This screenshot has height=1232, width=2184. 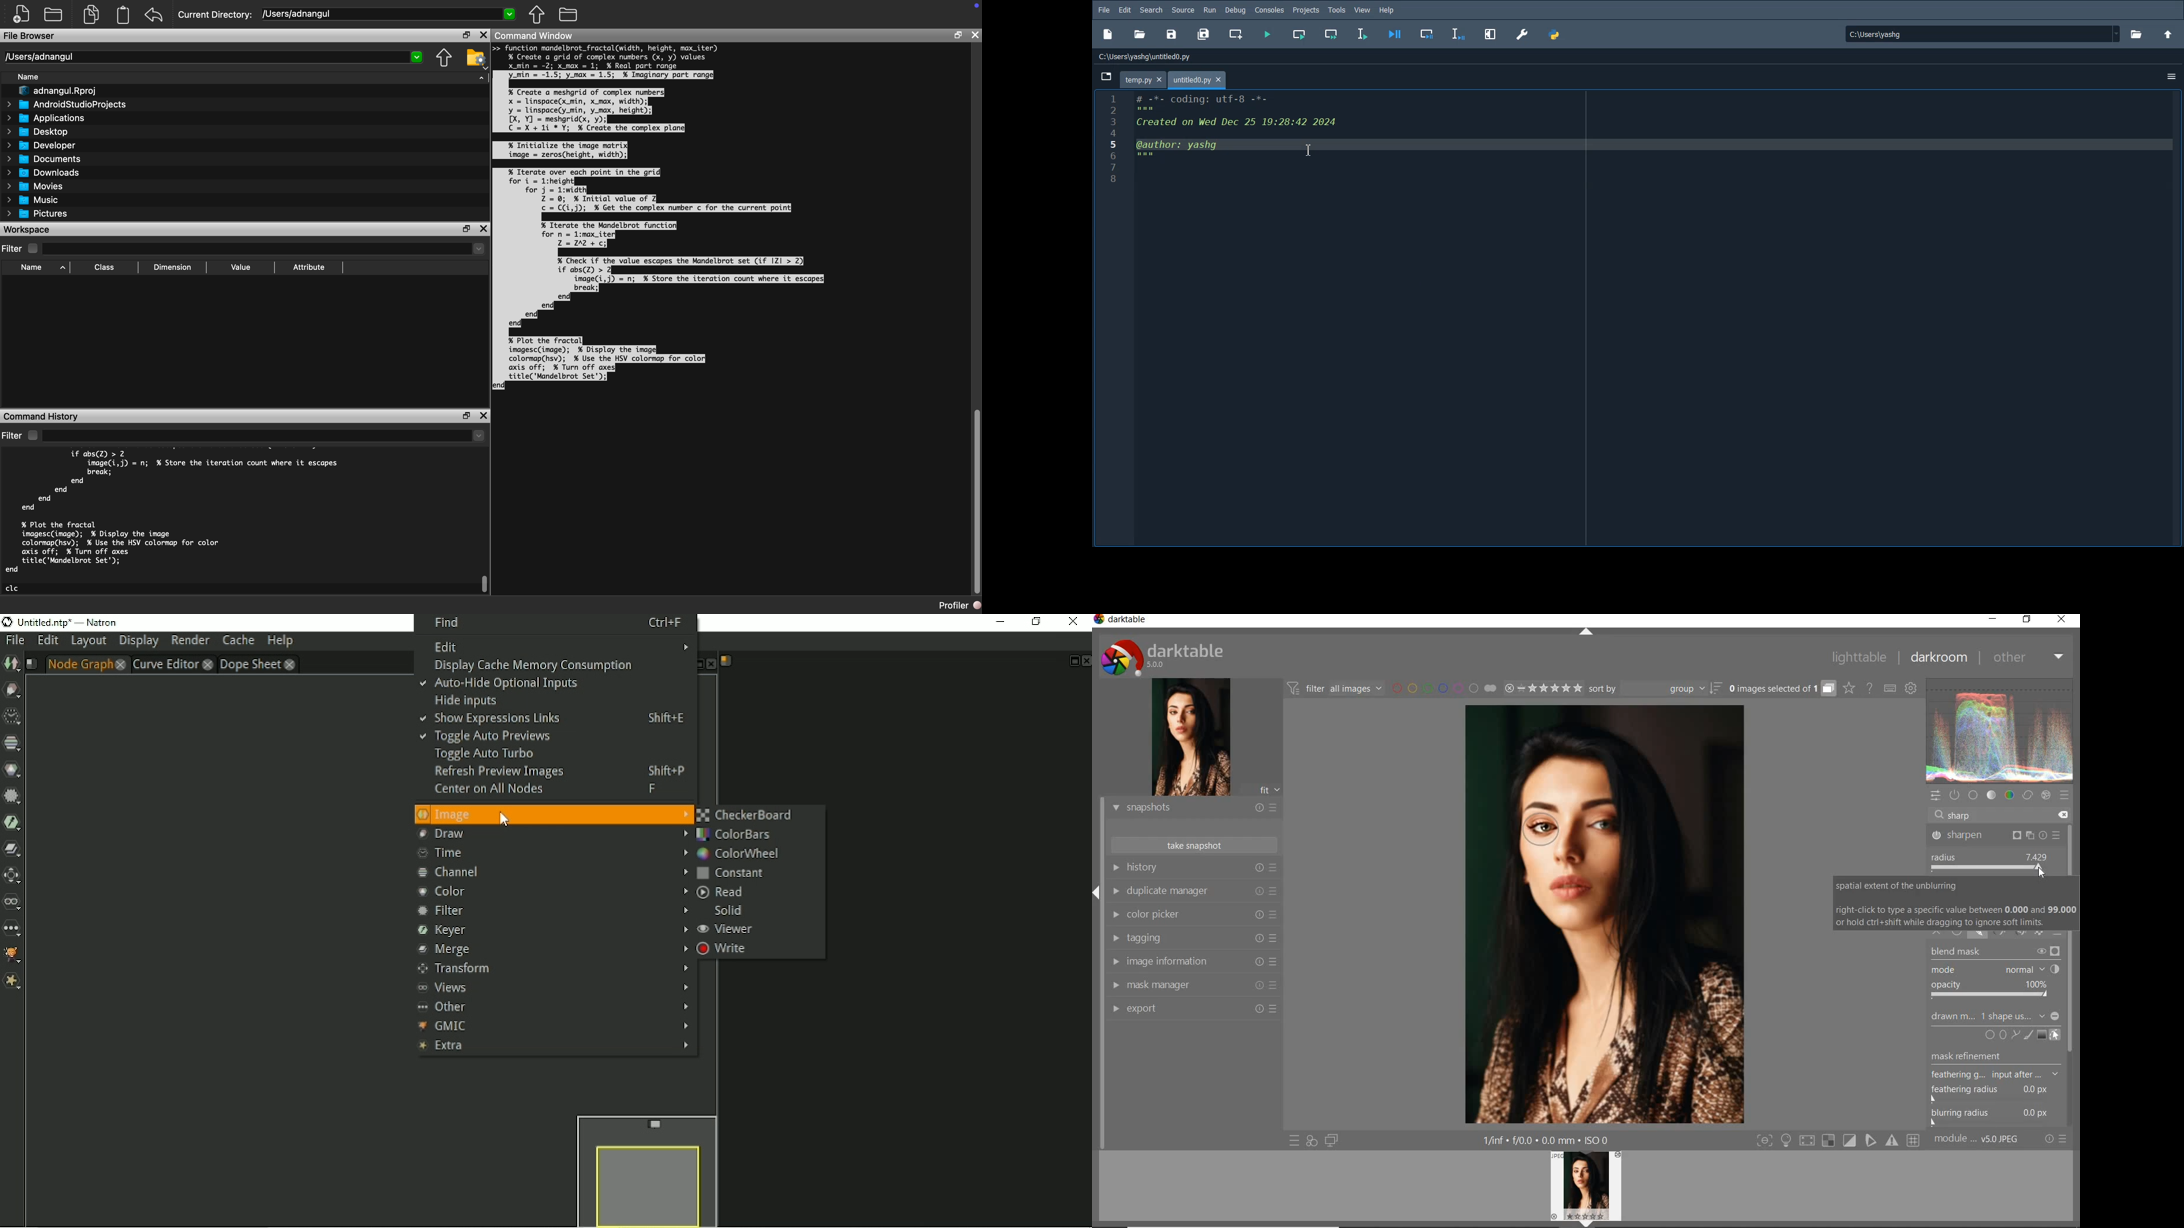 I want to click on mask refinement options, so click(x=1996, y=1076).